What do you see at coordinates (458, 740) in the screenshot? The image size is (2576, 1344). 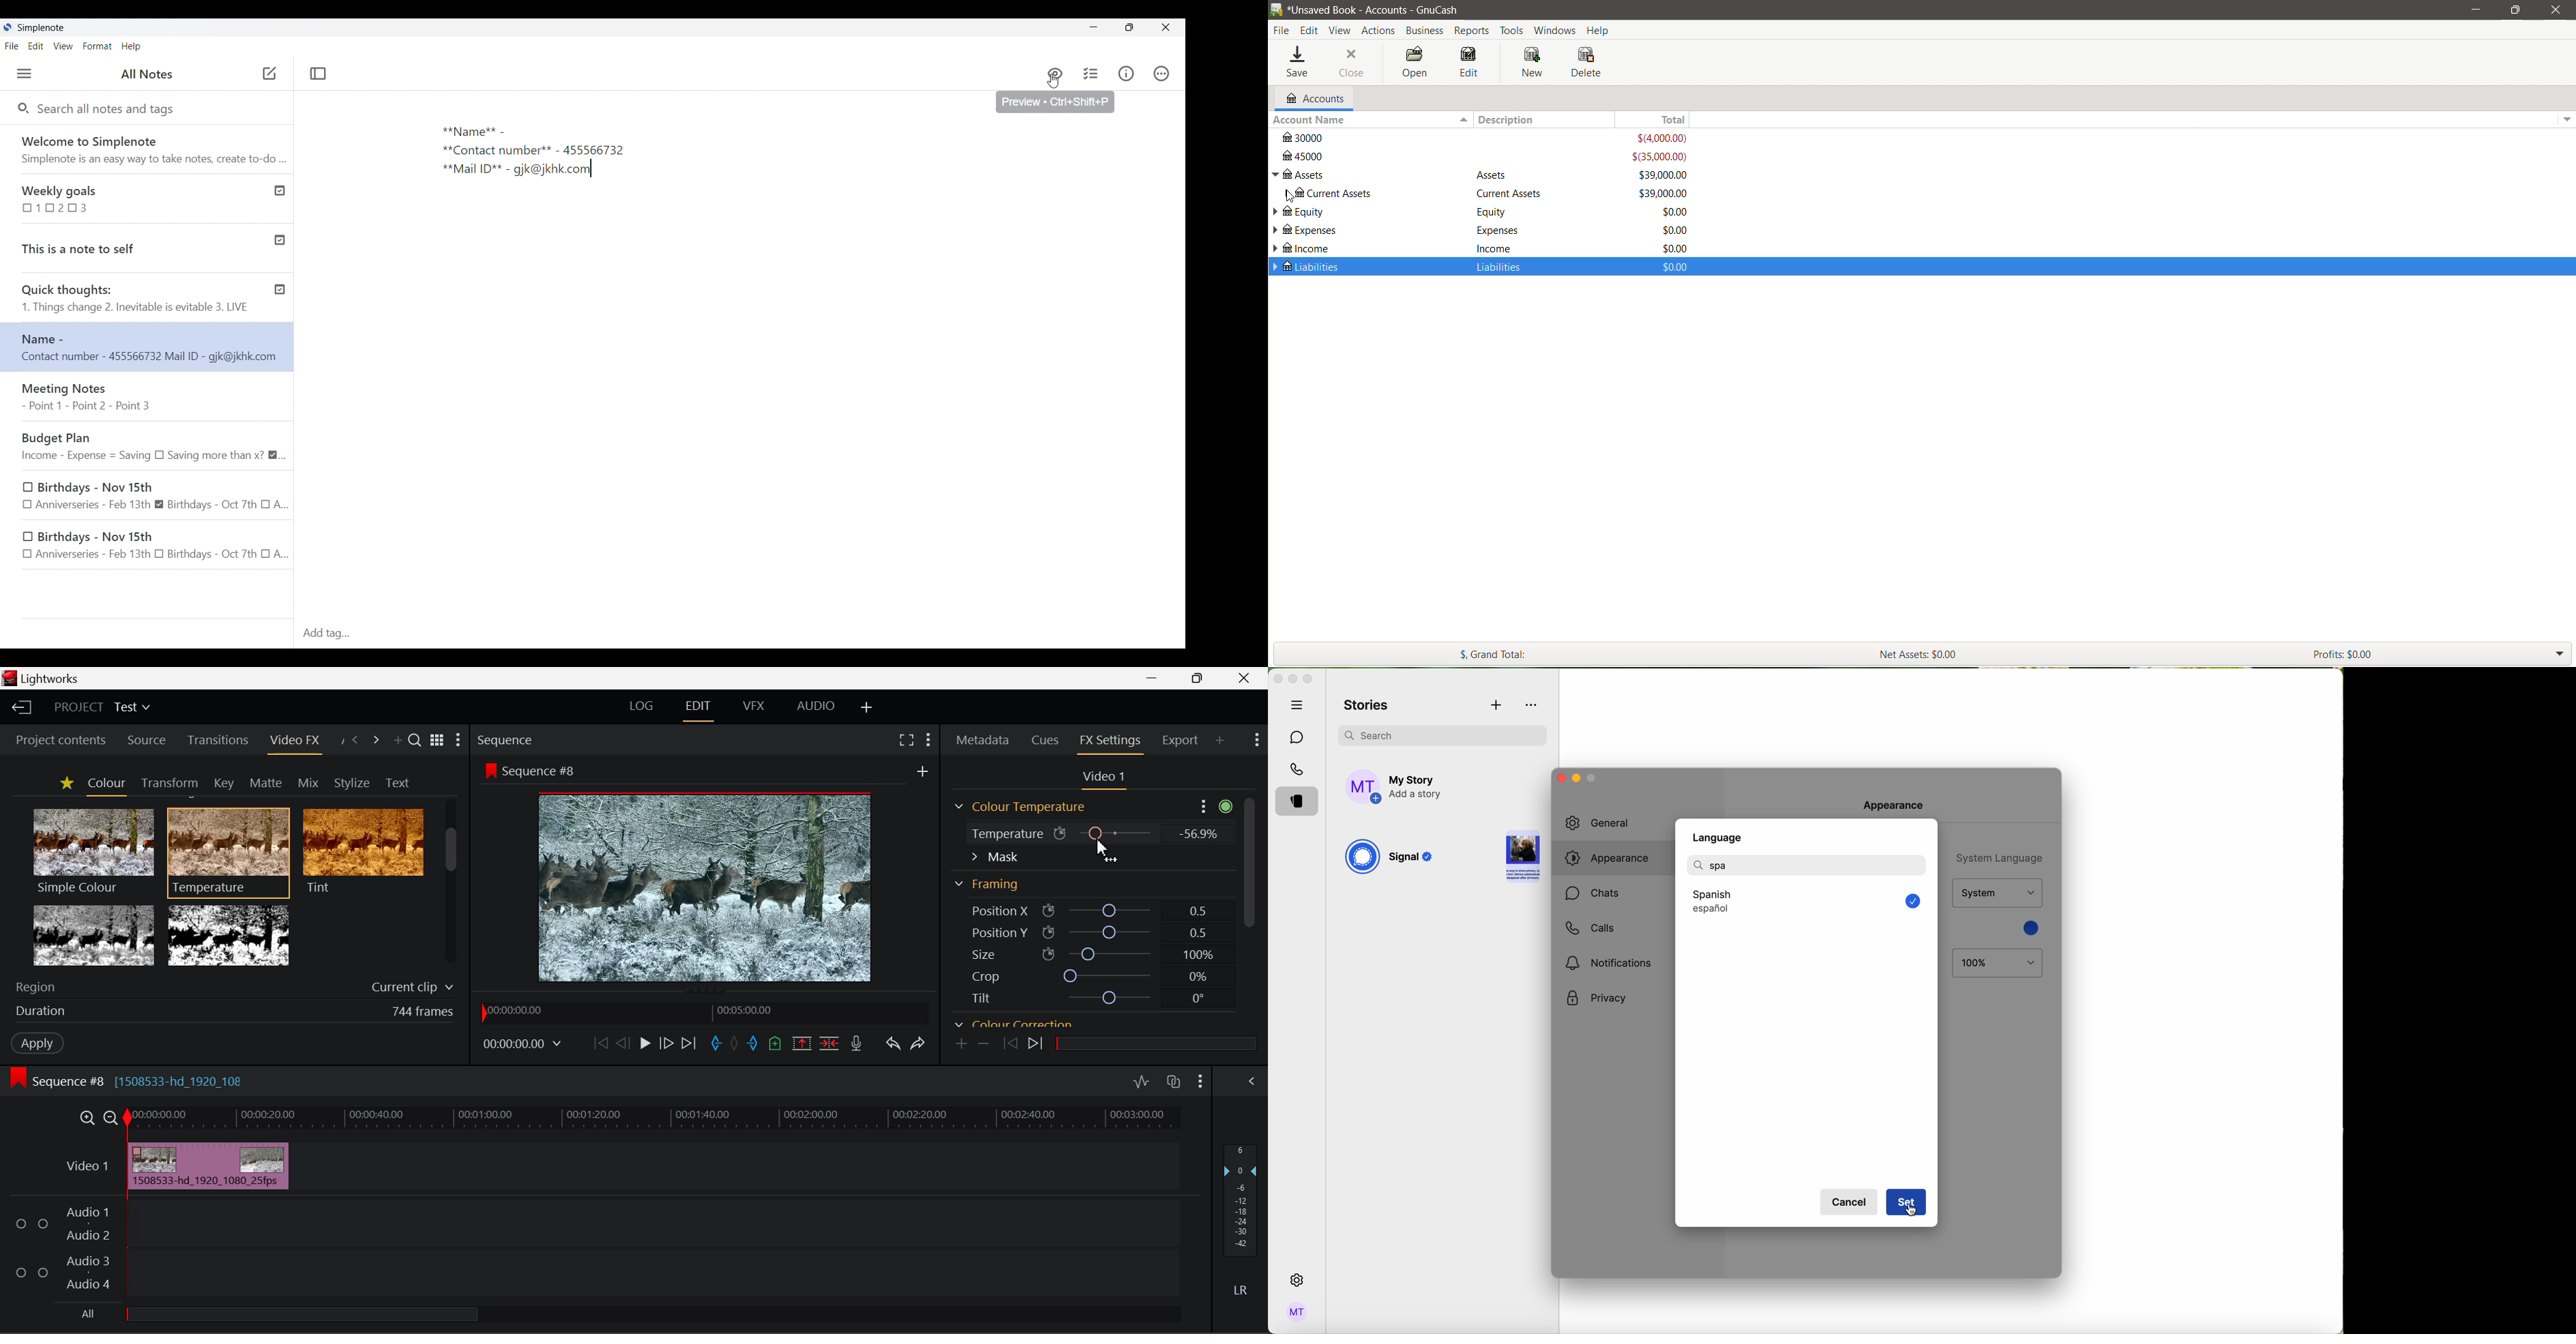 I see `Show Settings` at bounding box center [458, 740].